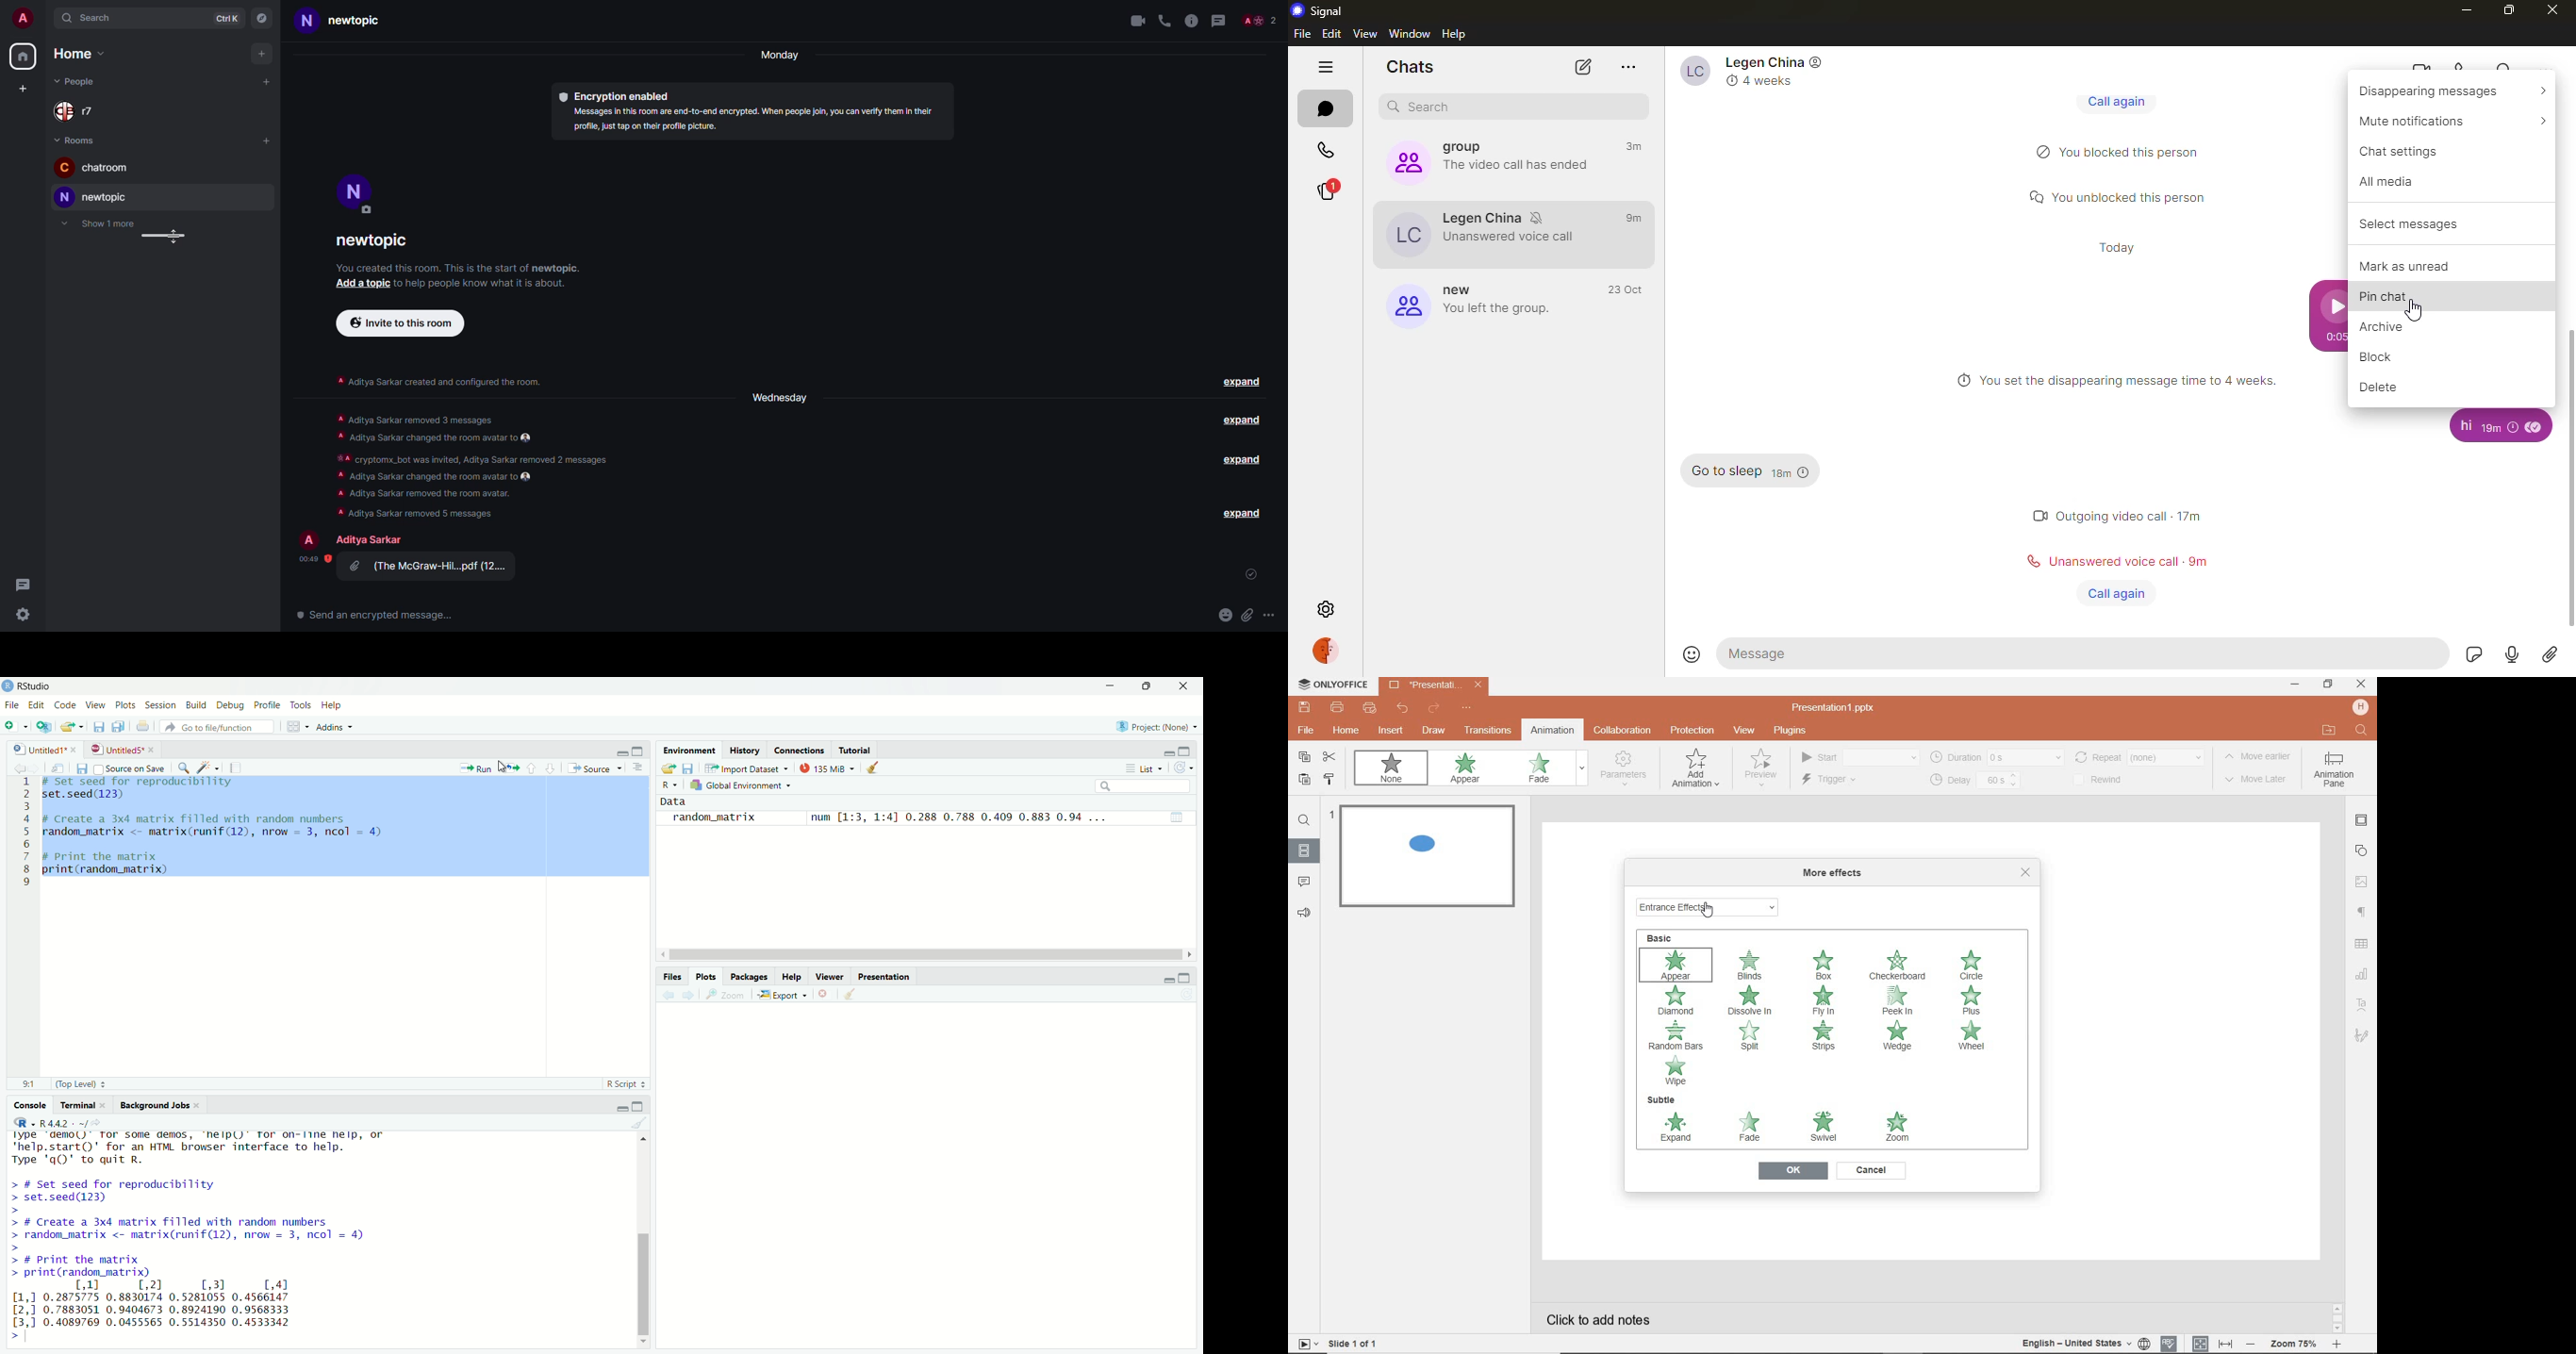 Image resolution: width=2576 pixels, height=1372 pixels. Describe the element at coordinates (1433, 709) in the screenshot. I see `redo` at that location.